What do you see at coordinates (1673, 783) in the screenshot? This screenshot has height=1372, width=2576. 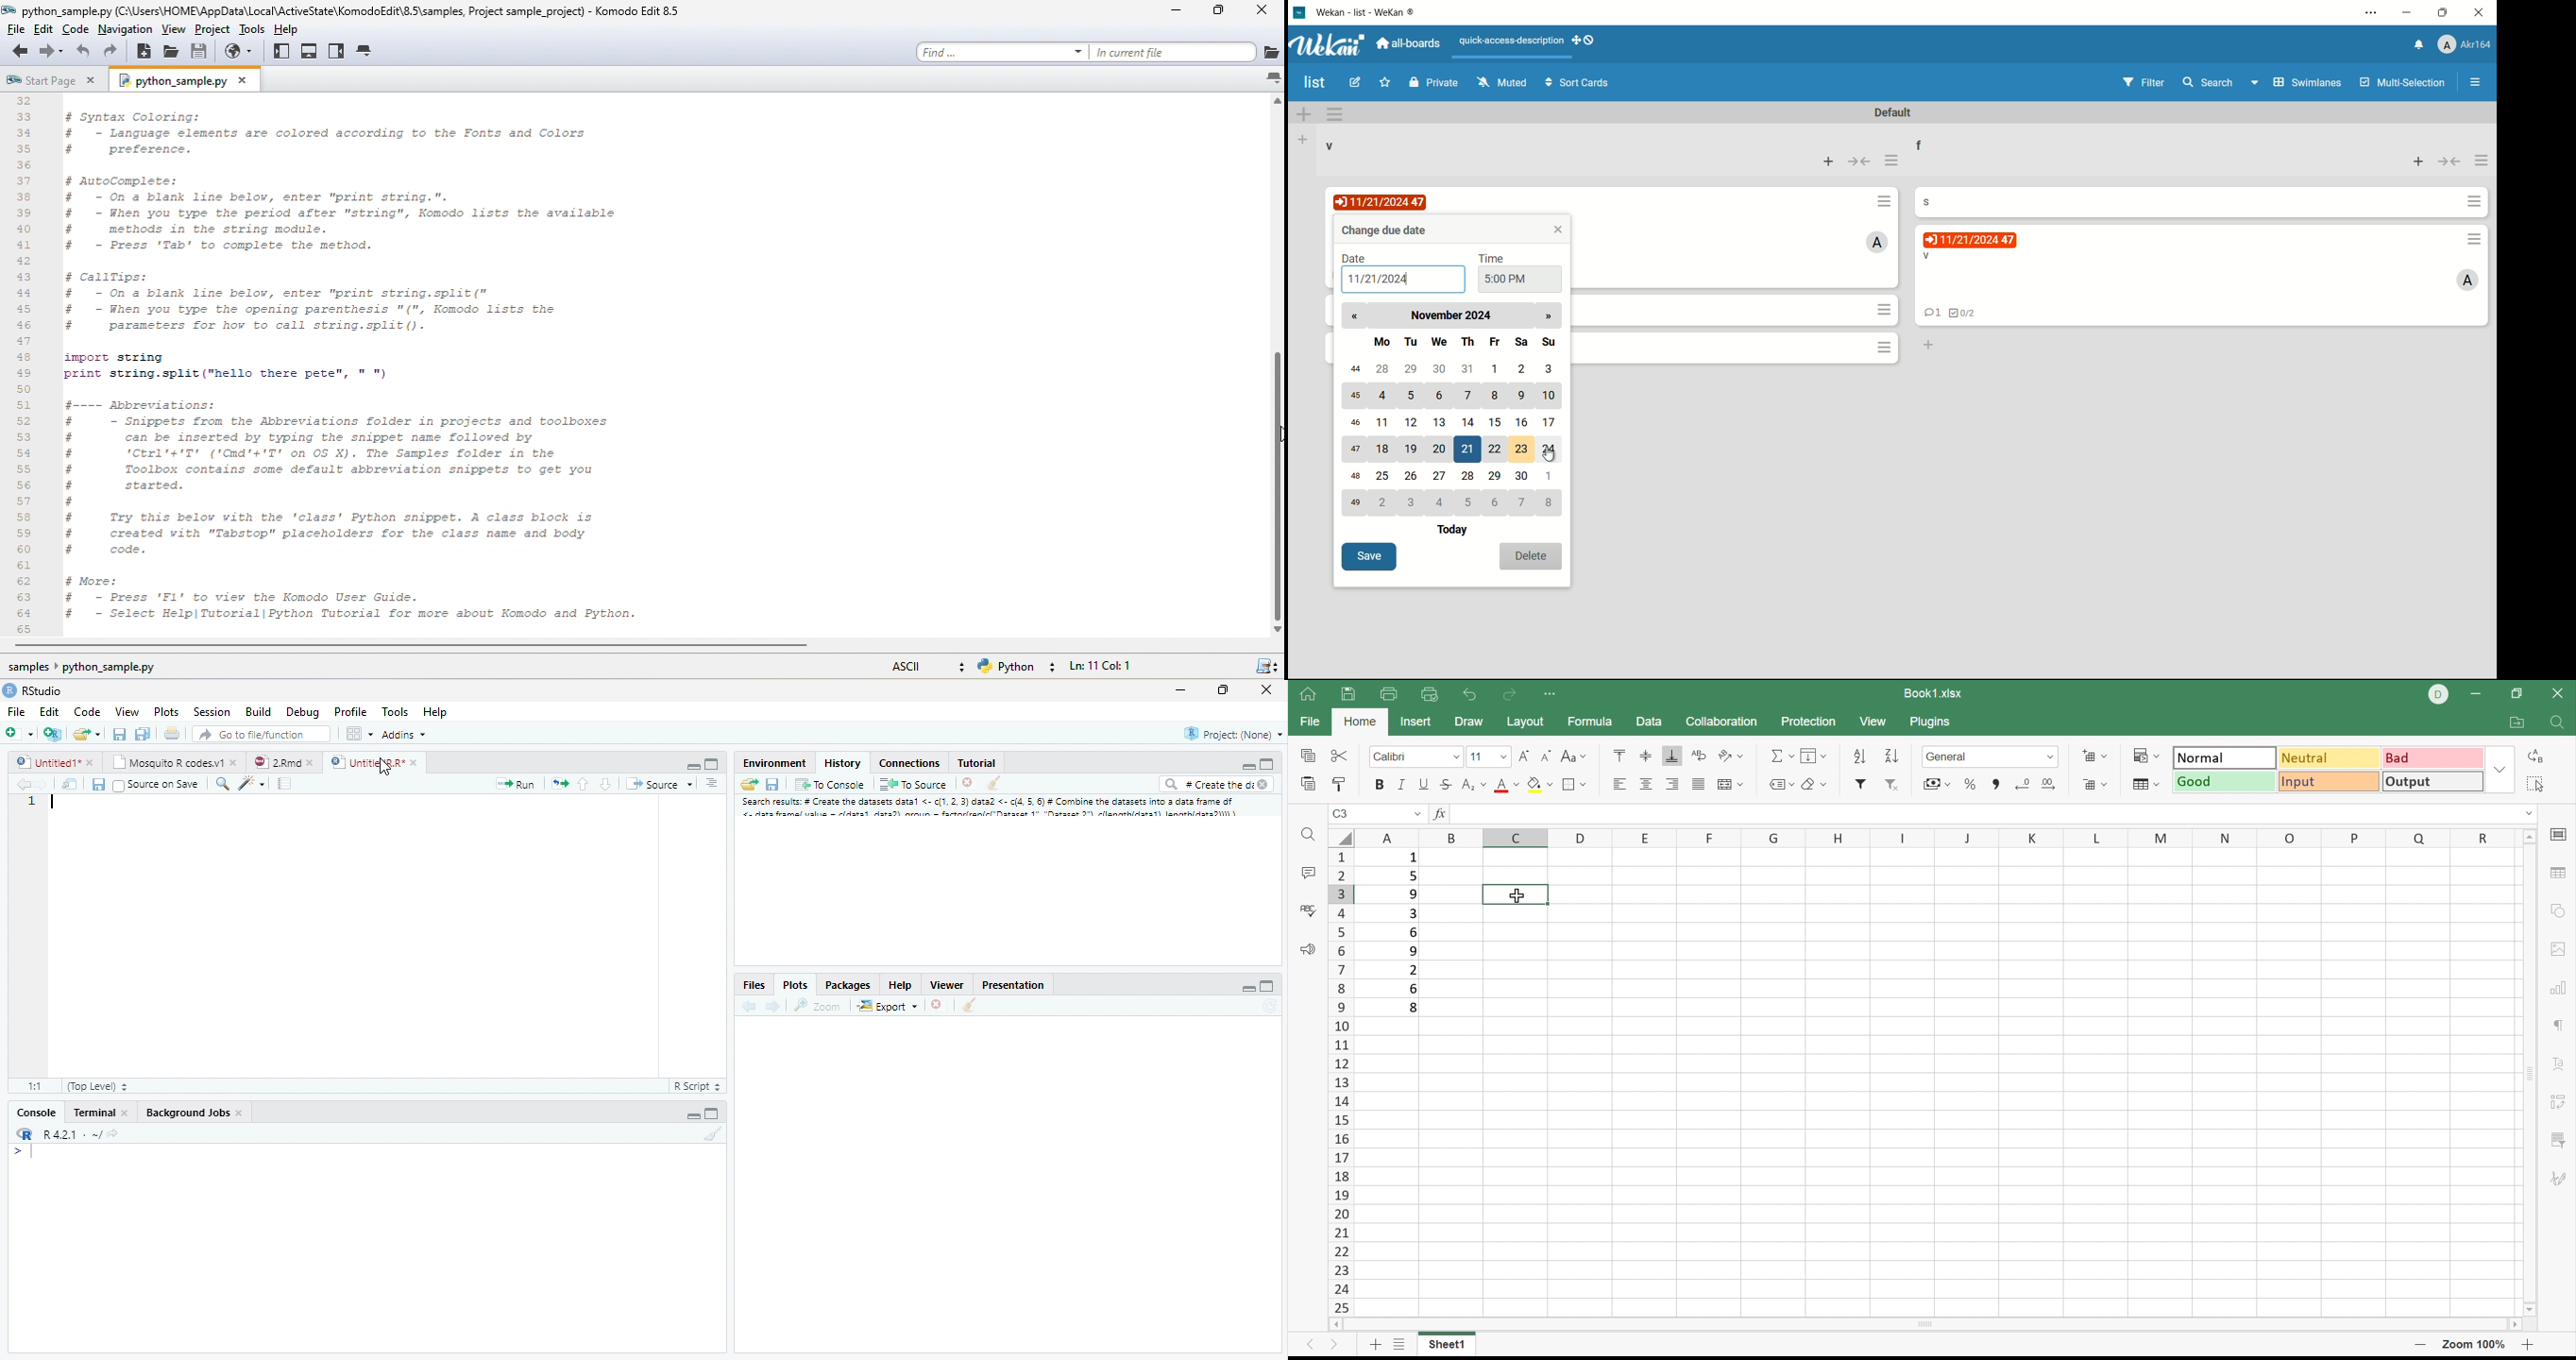 I see `Align Right` at bounding box center [1673, 783].